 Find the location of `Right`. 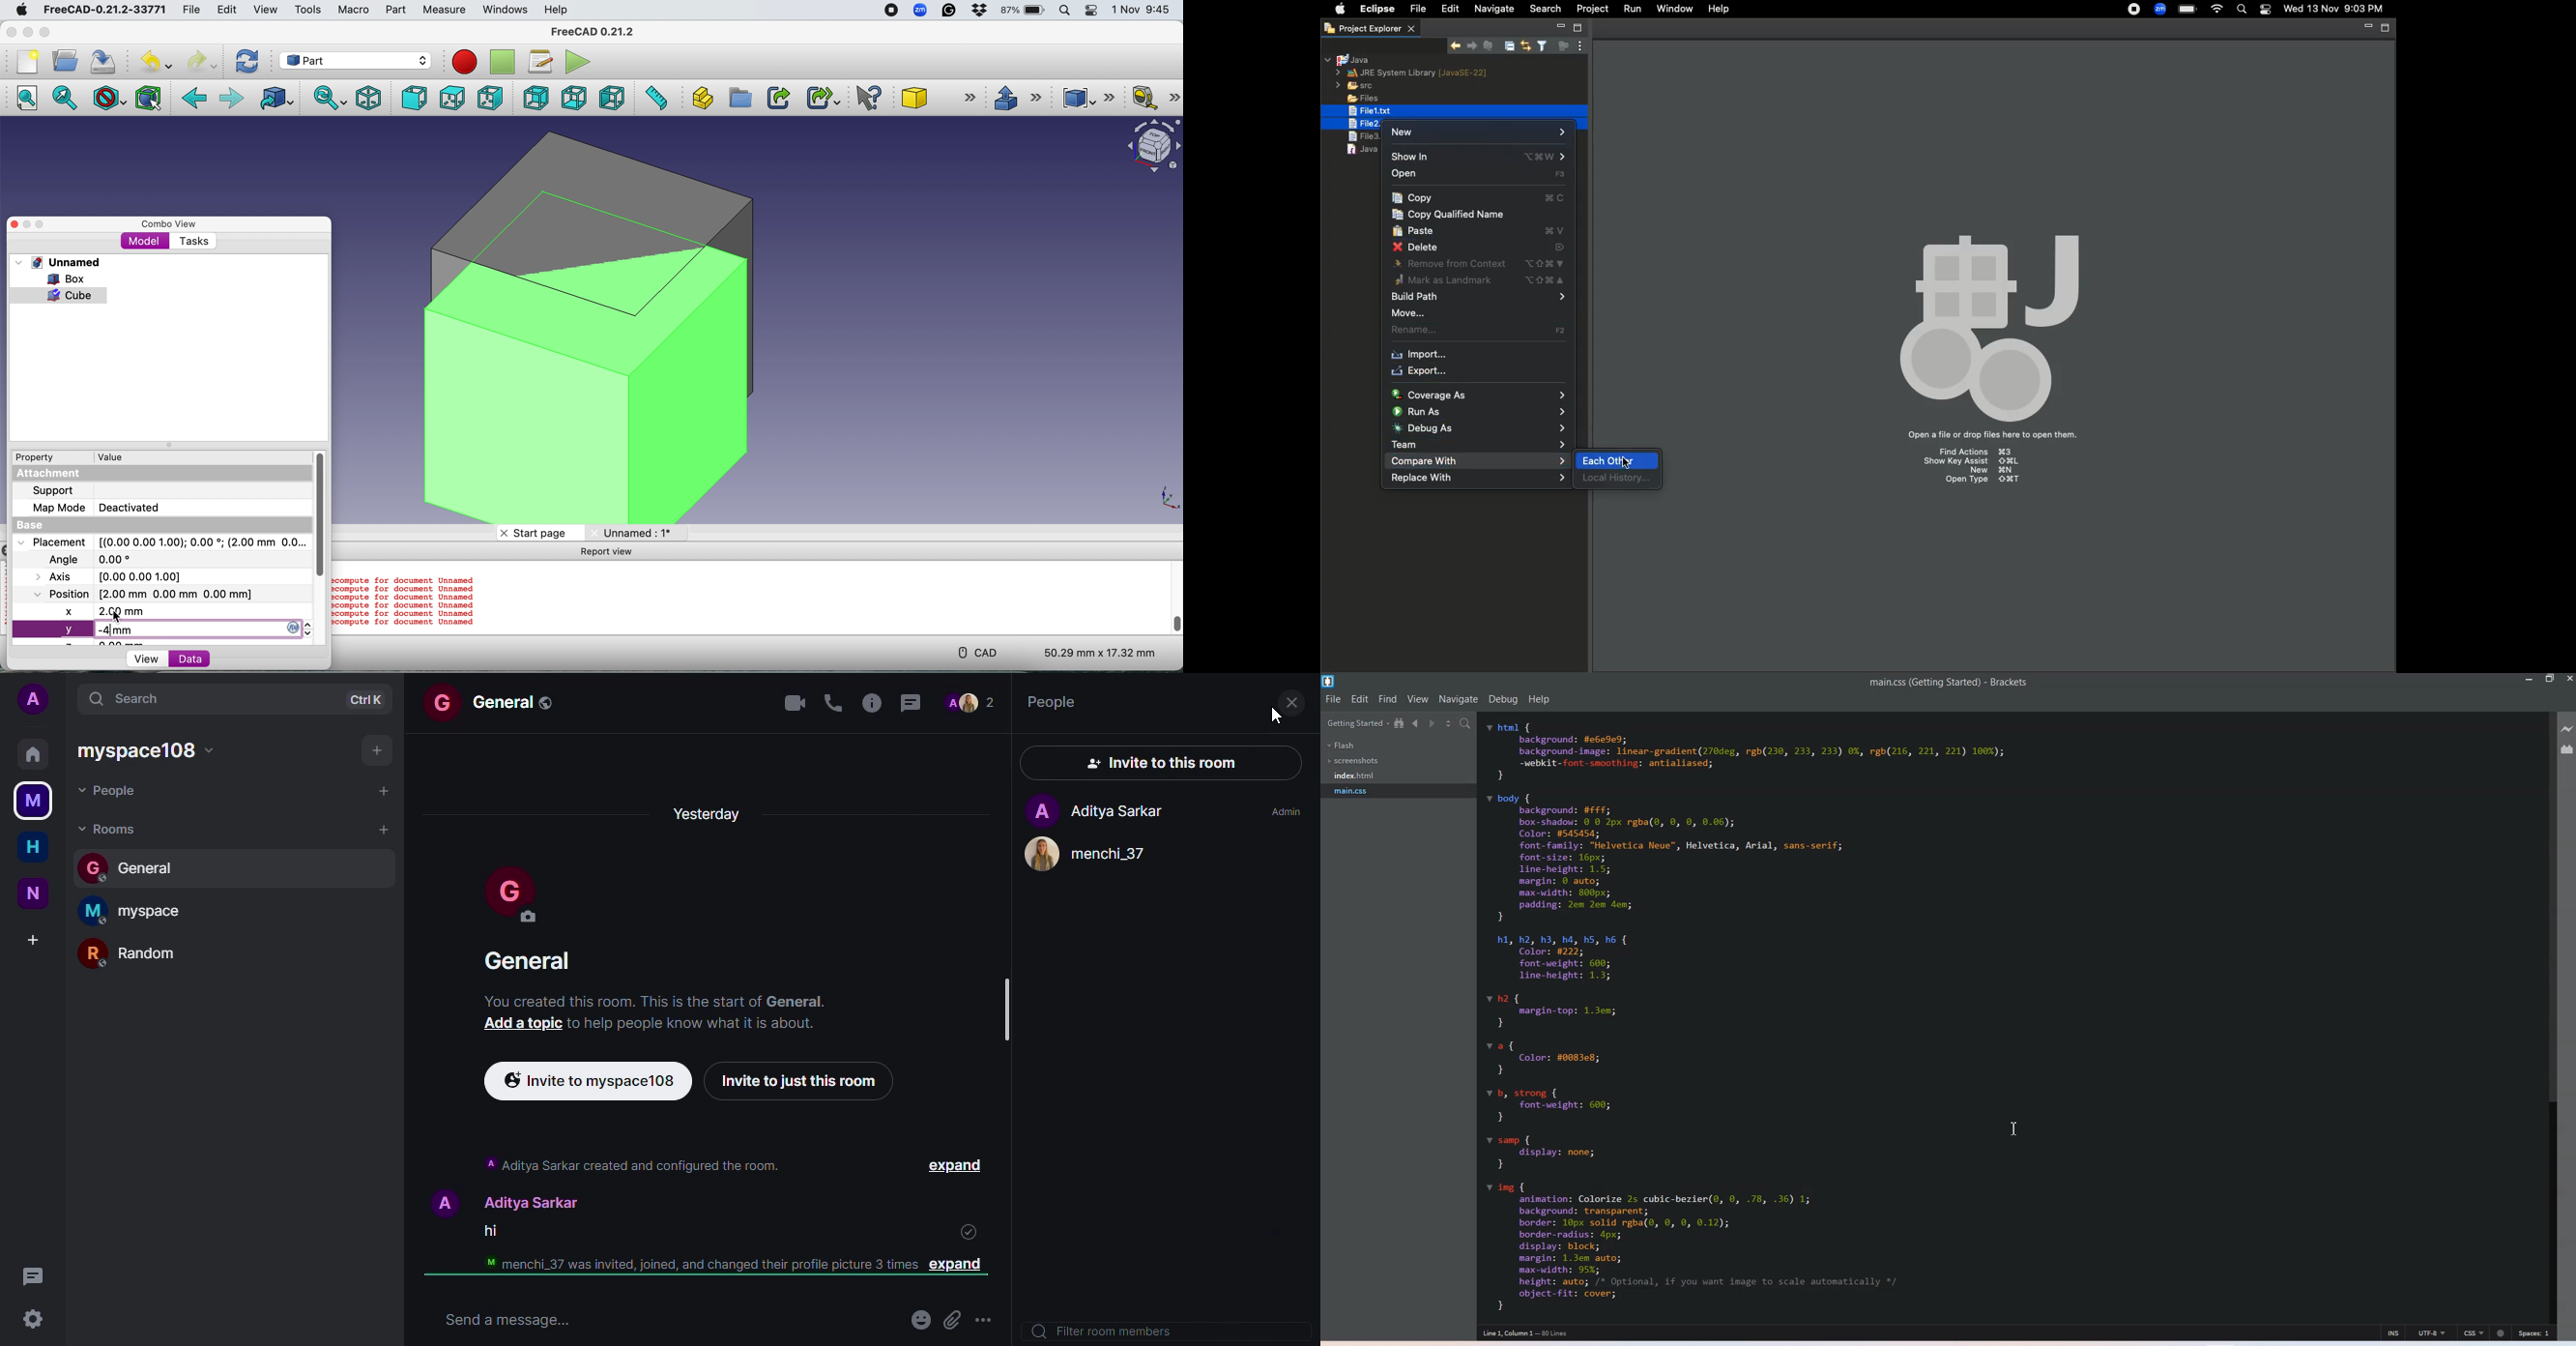

Right is located at coordinates (490, 100).